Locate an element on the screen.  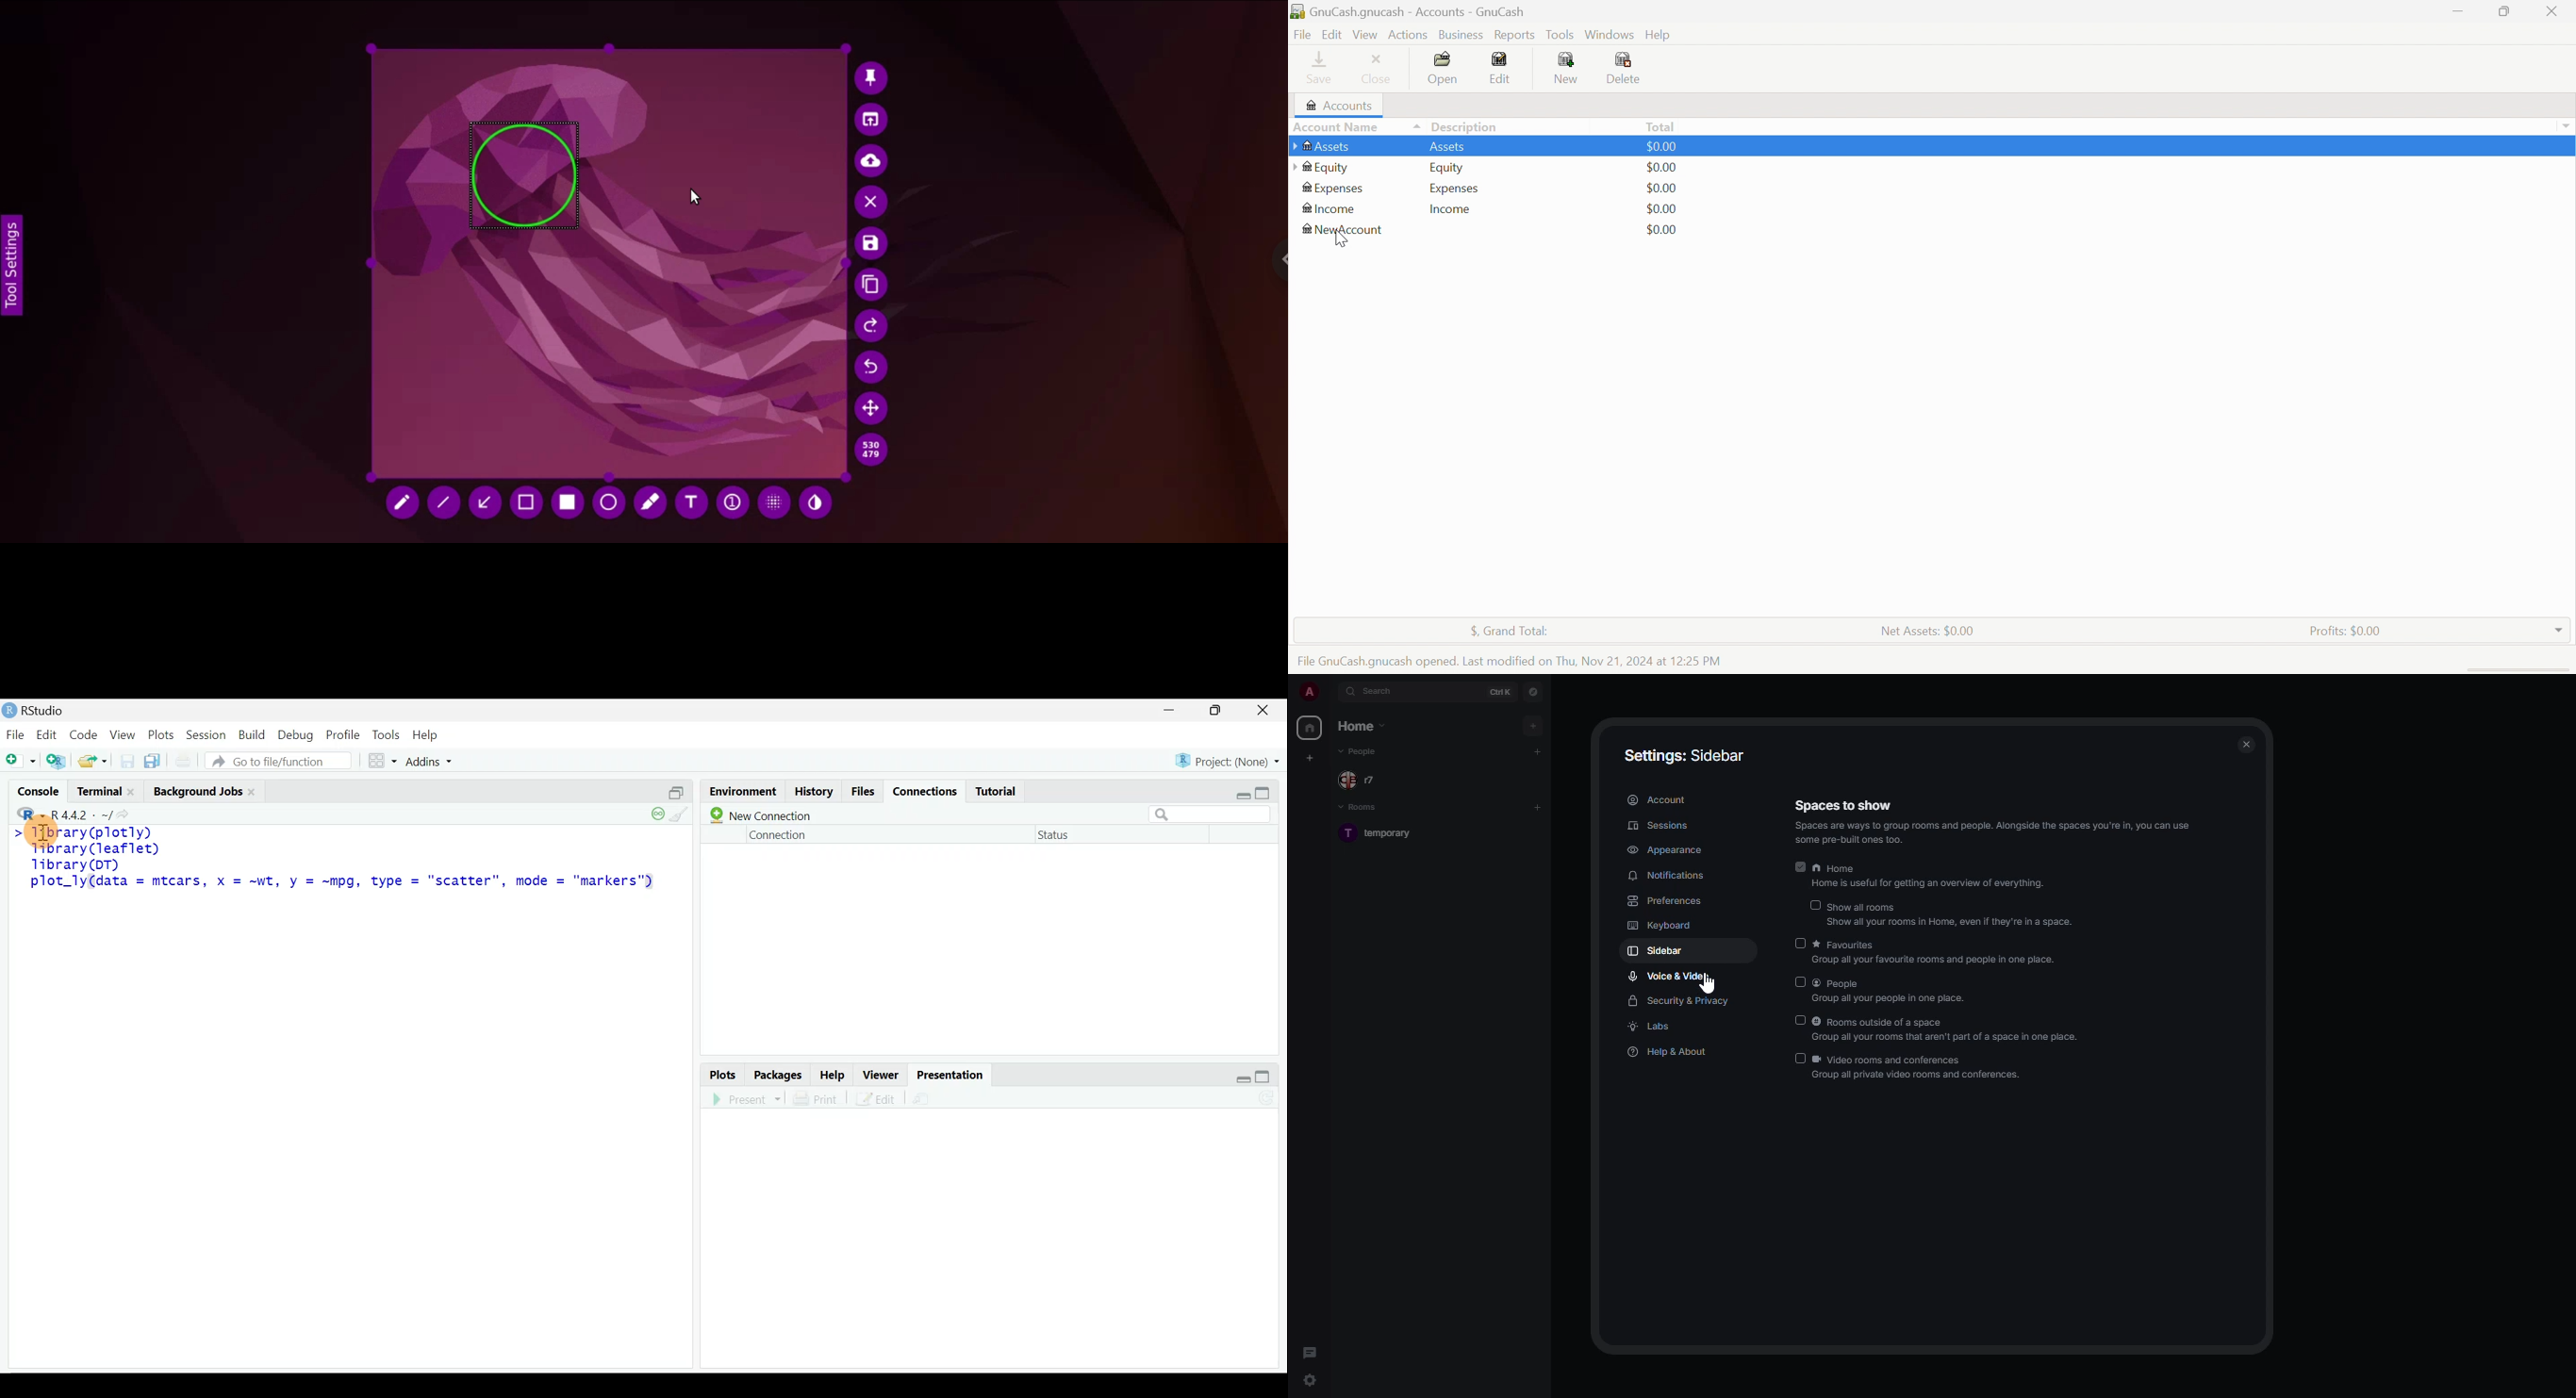
Cursor is located at coordinates (51, 829).